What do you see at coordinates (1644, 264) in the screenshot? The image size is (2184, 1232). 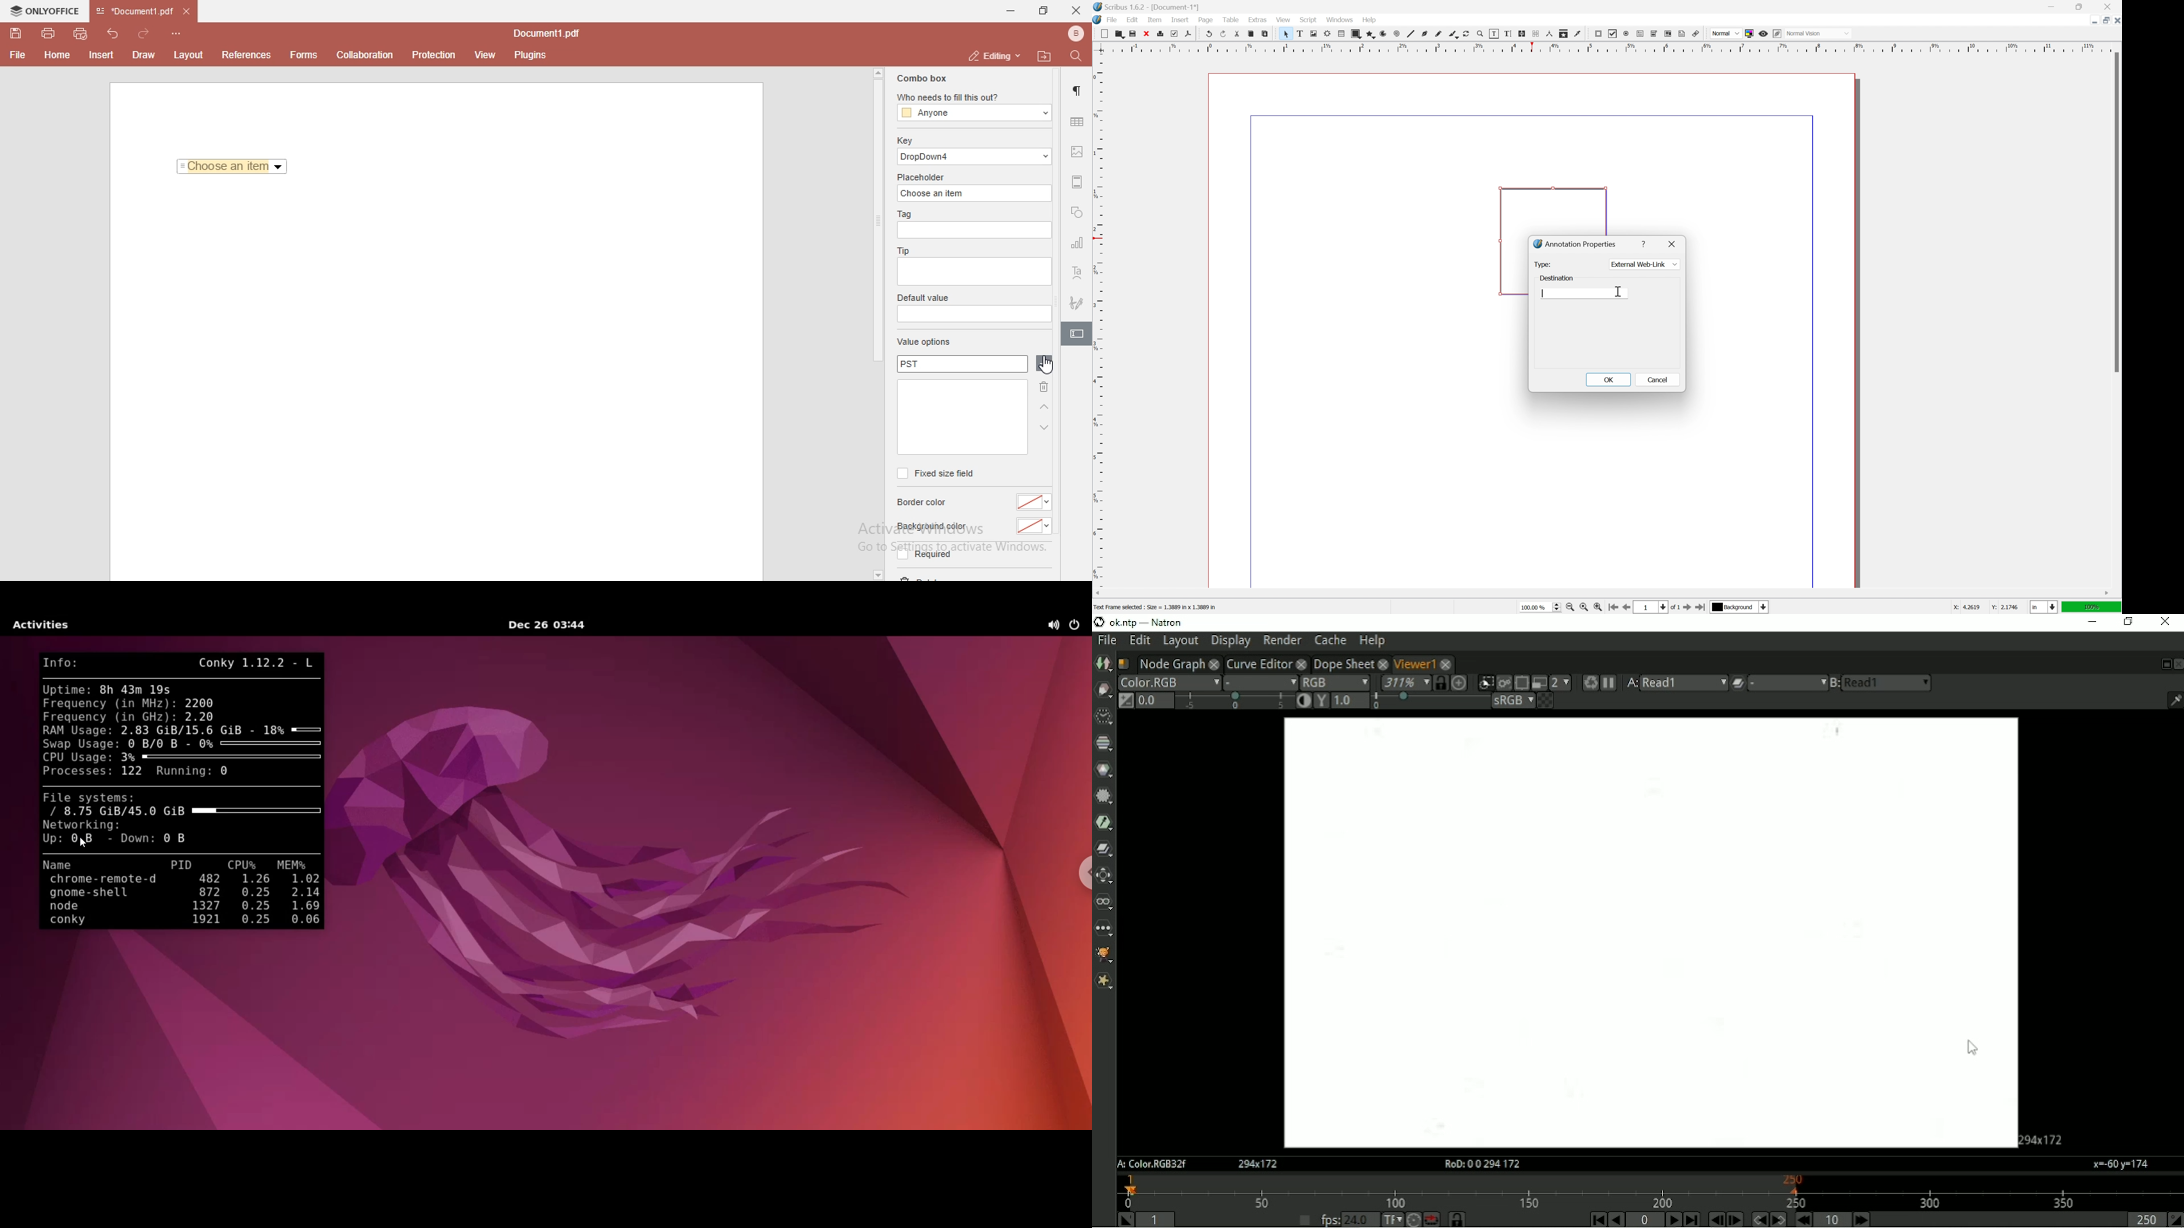 I see `external web link` at bounding box center [1644, 264].